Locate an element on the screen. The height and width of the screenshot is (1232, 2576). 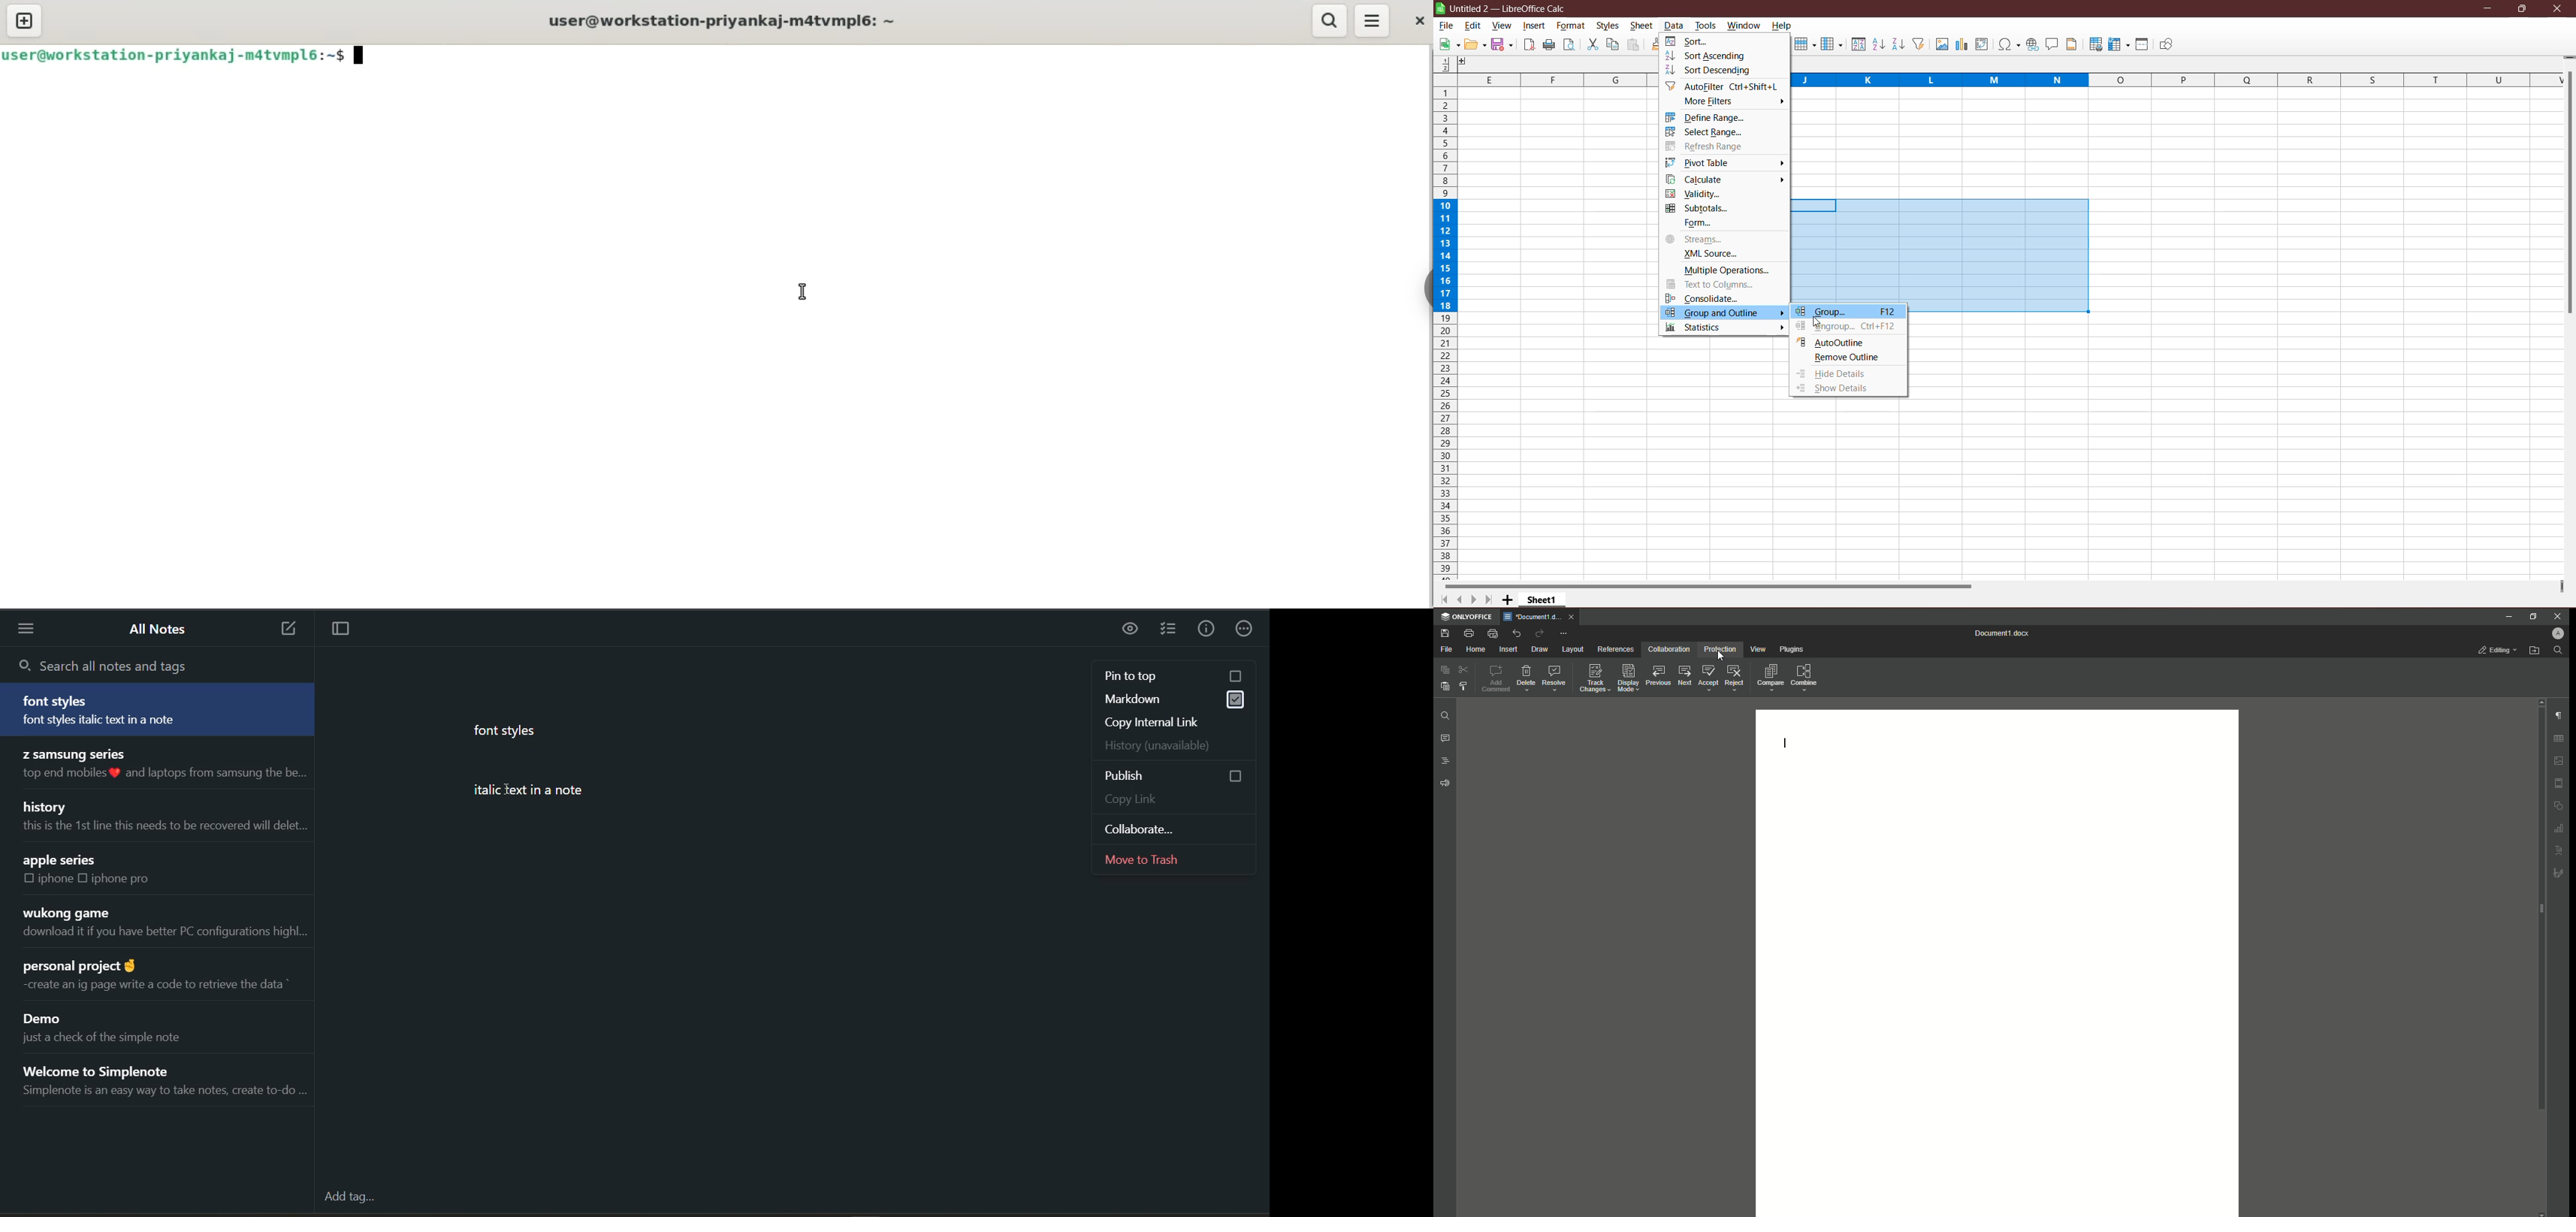
Freeze Rows and Columns is located at coordinates (2120, 45).